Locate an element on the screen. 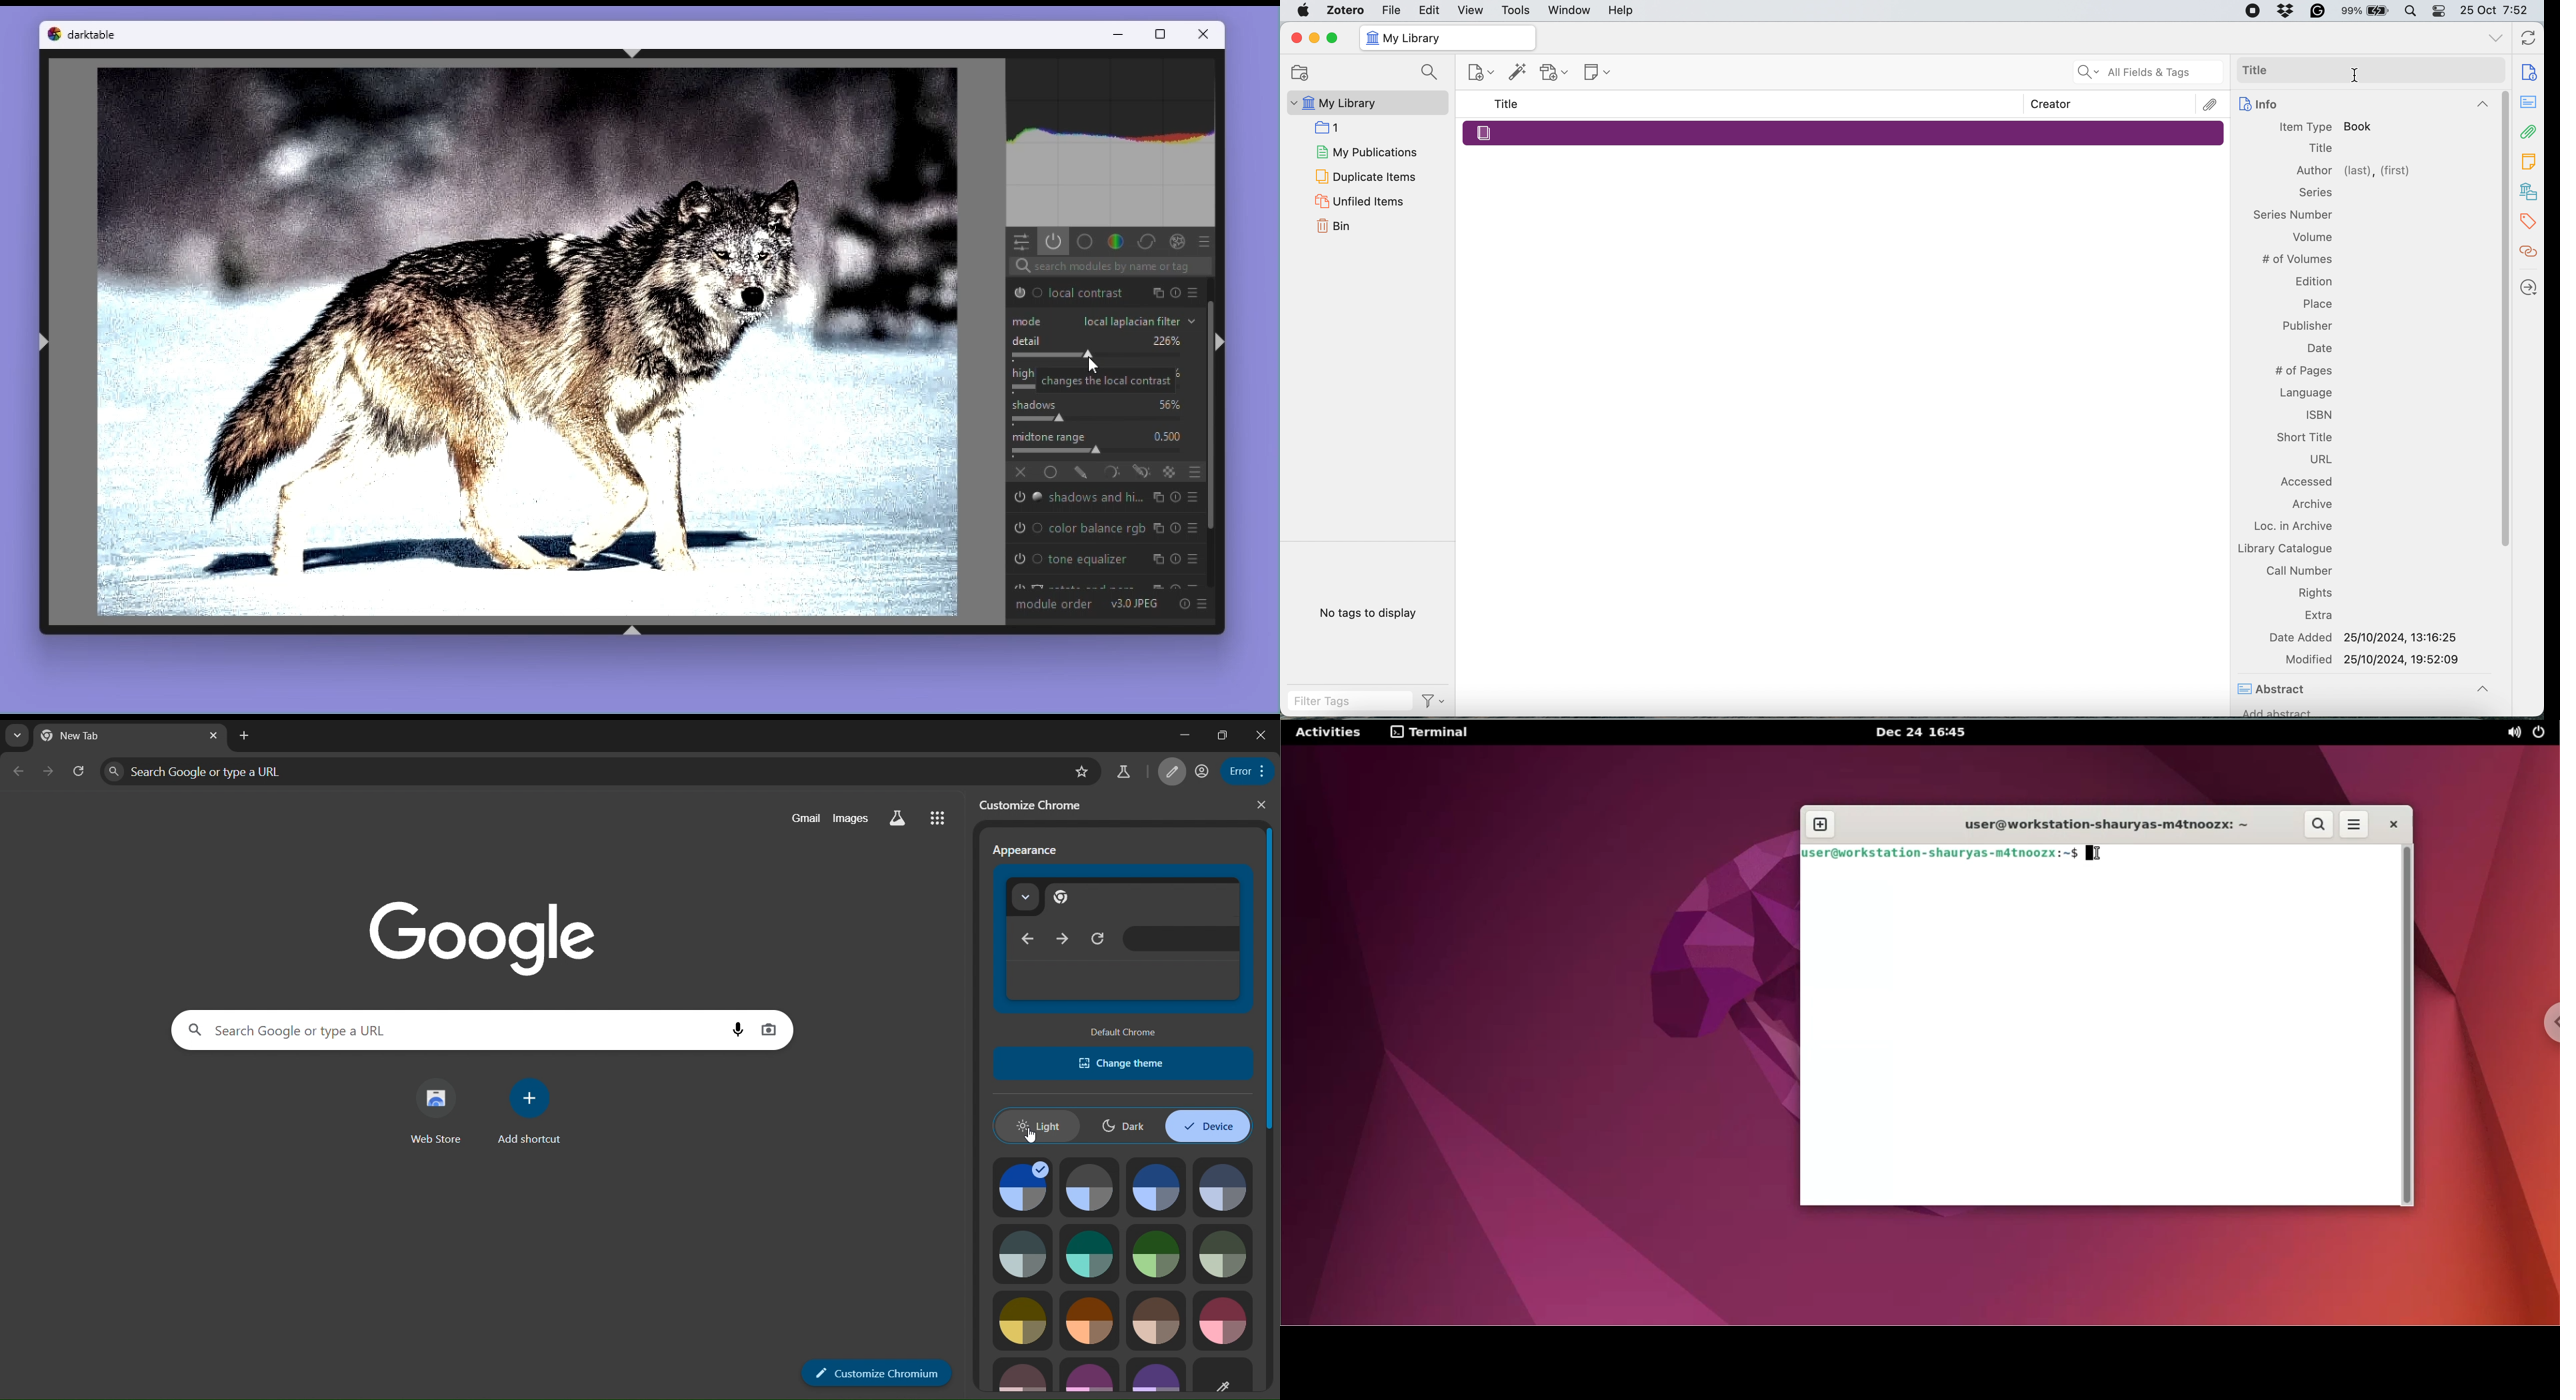  Accessed is located at coordinates (2309, 483).